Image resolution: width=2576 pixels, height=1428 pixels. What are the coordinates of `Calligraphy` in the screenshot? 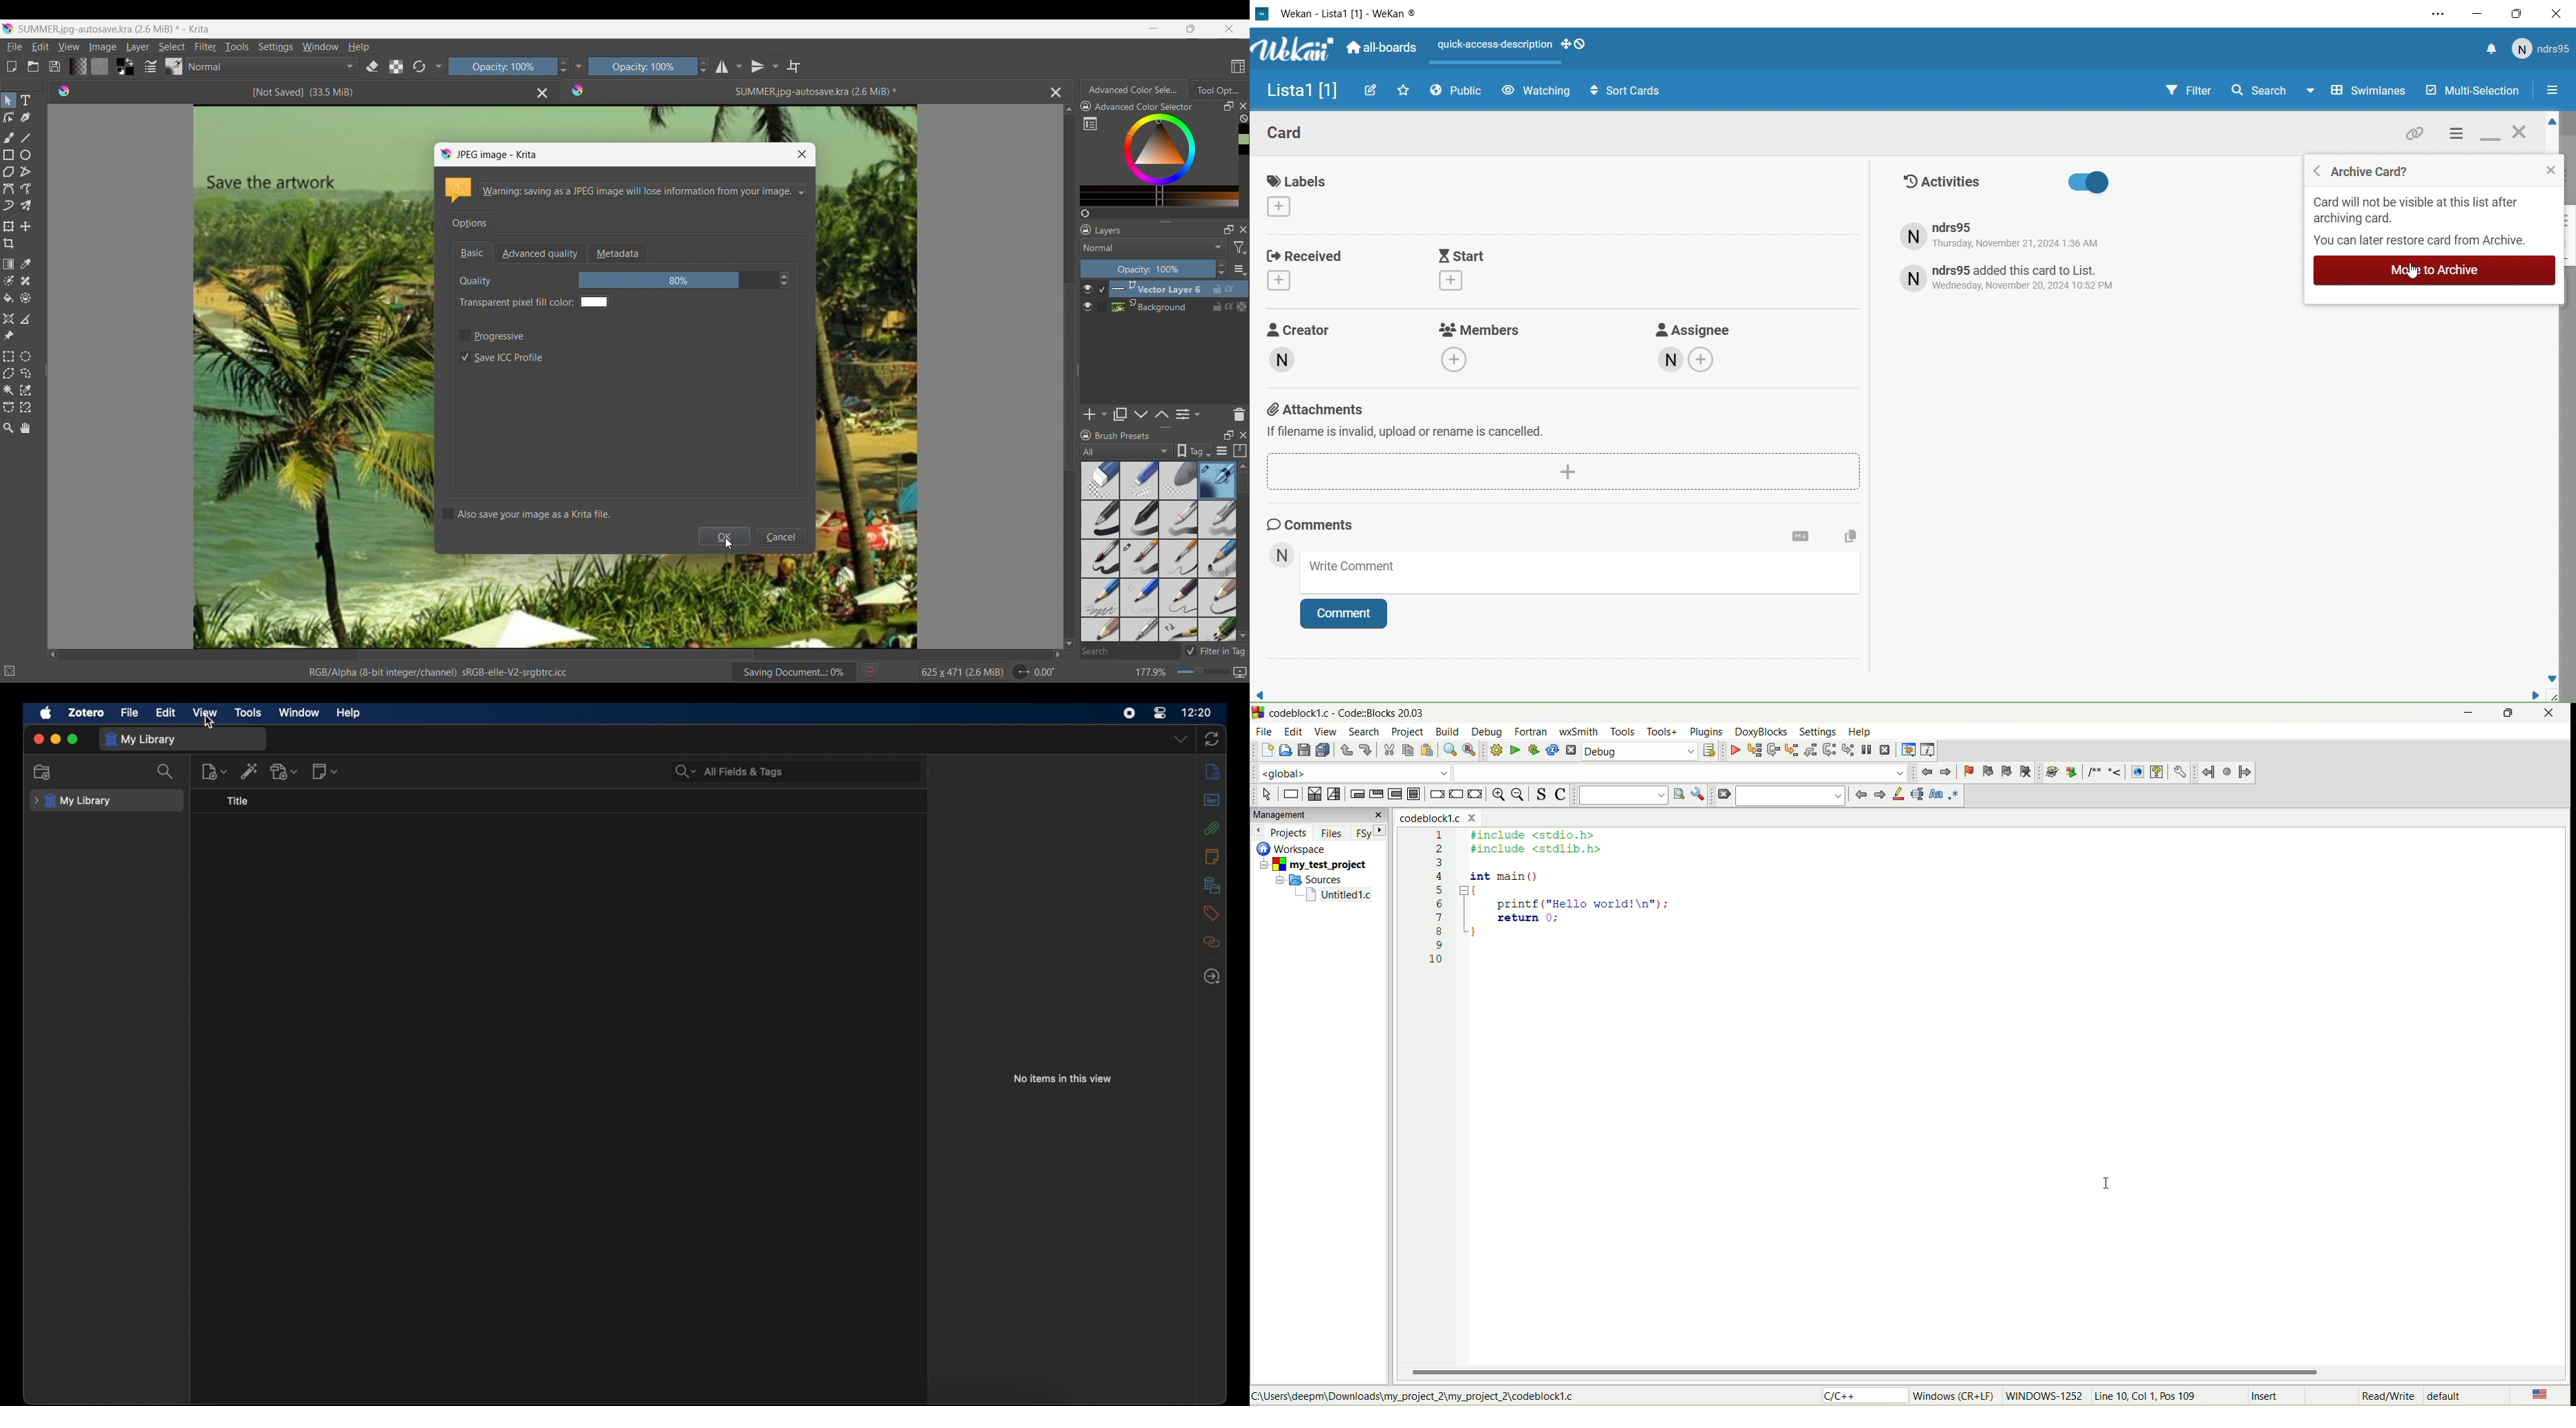 It's located at (25, 118).